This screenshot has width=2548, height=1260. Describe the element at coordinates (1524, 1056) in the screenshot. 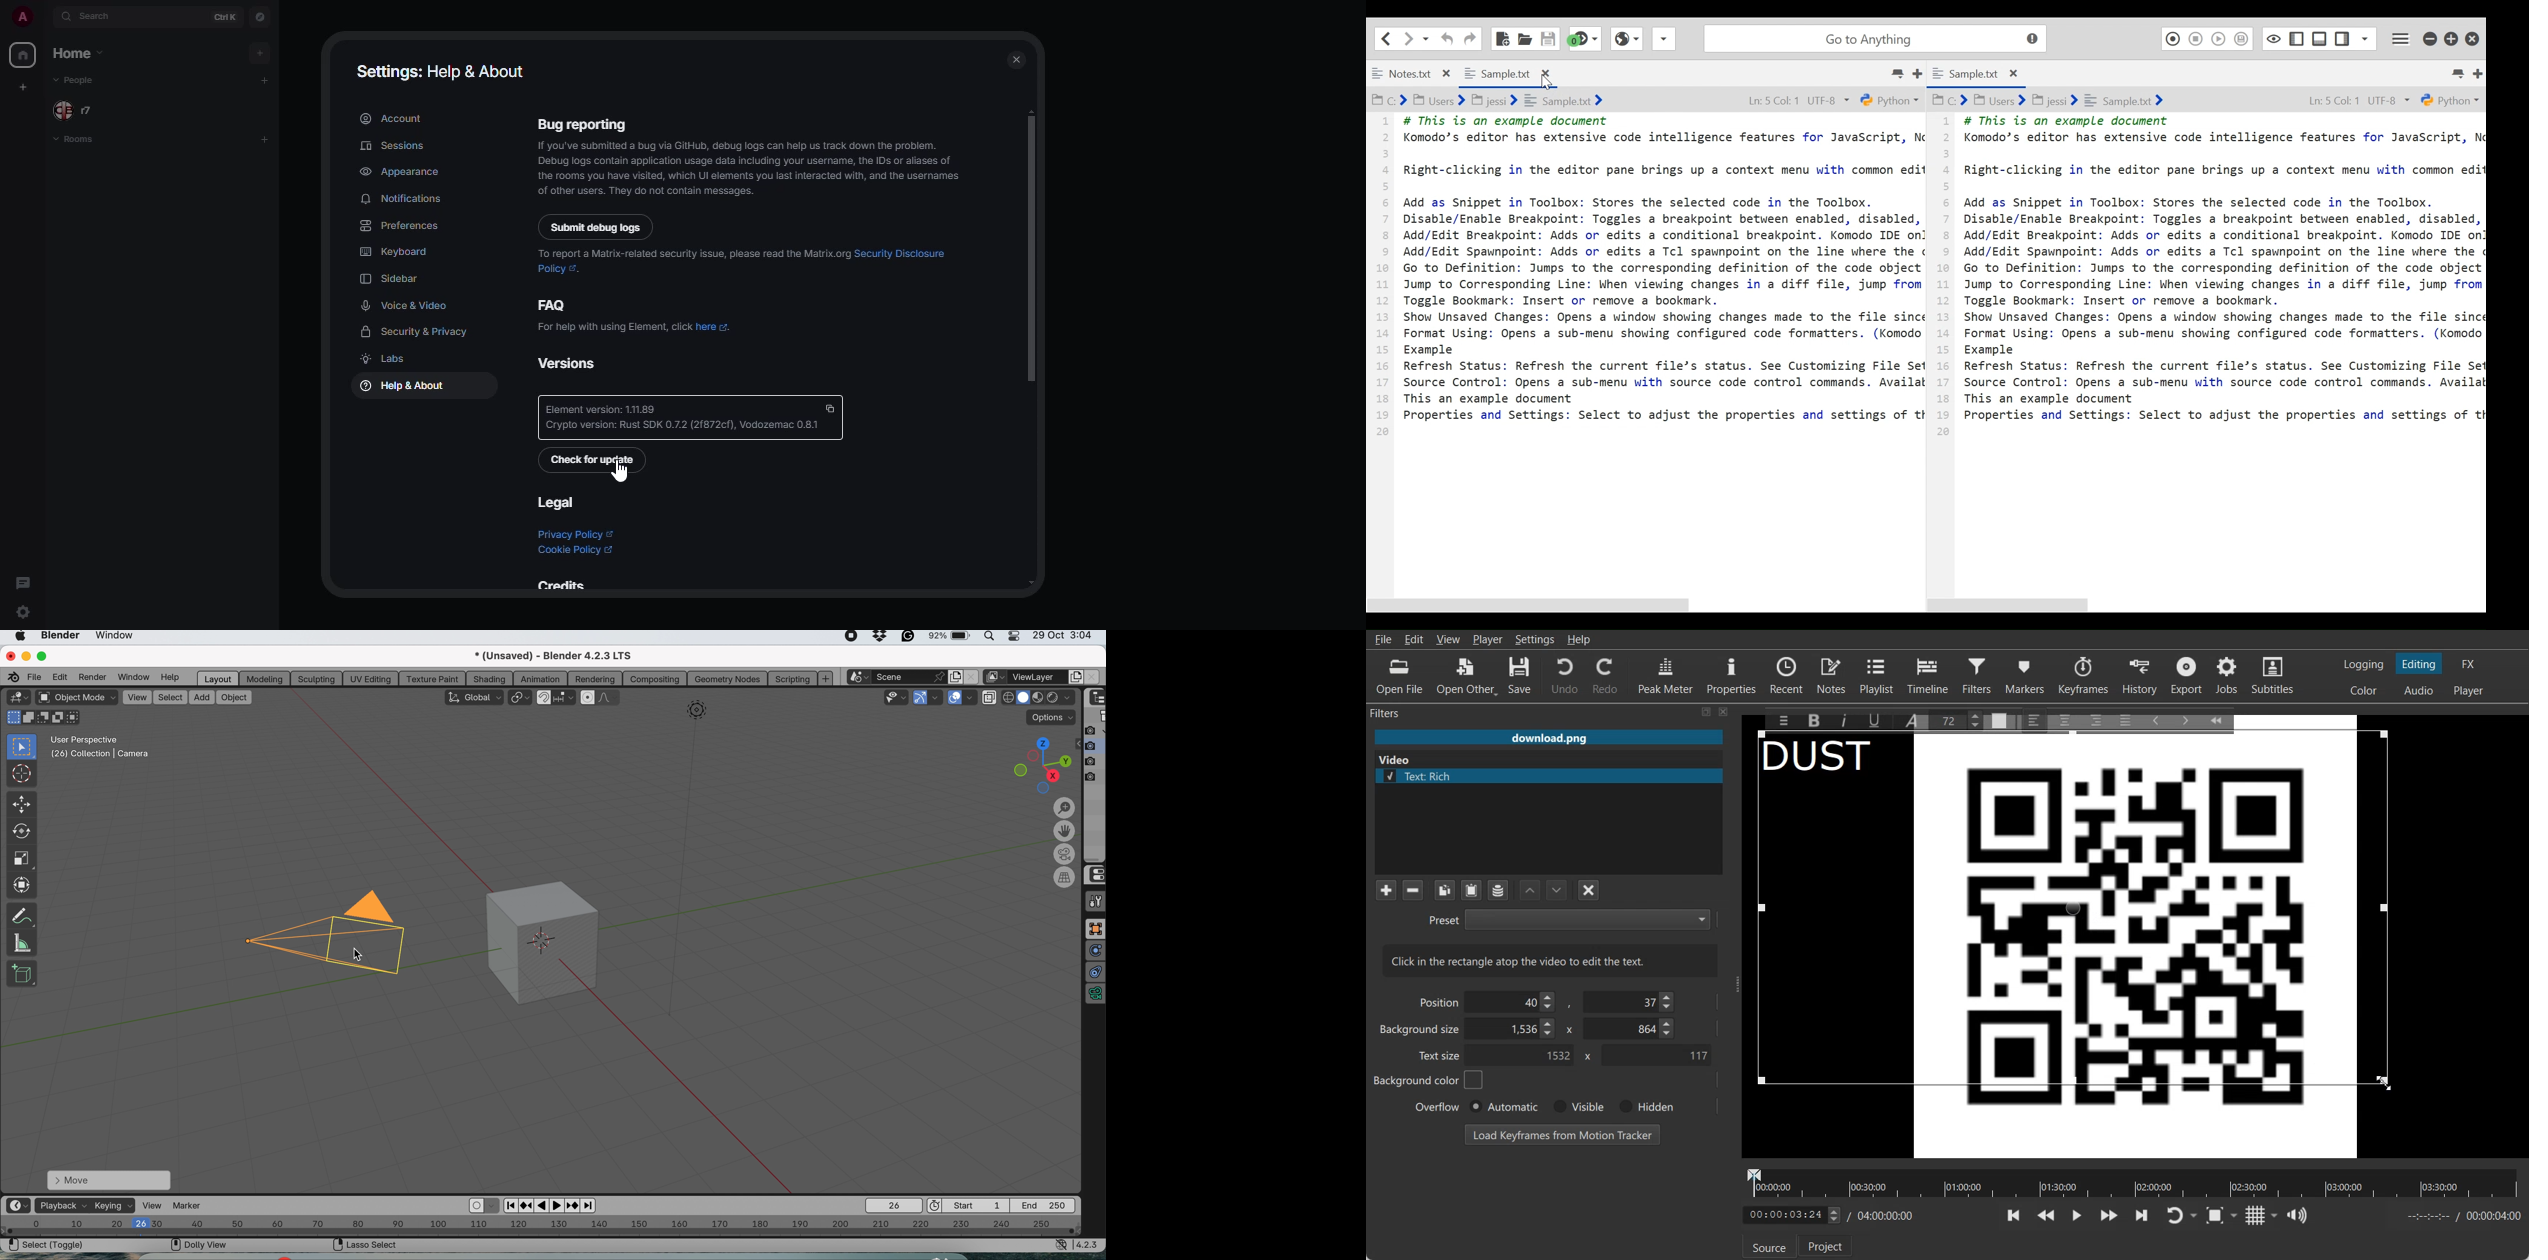

I see `Text size X- Co-ordinate` at that location.